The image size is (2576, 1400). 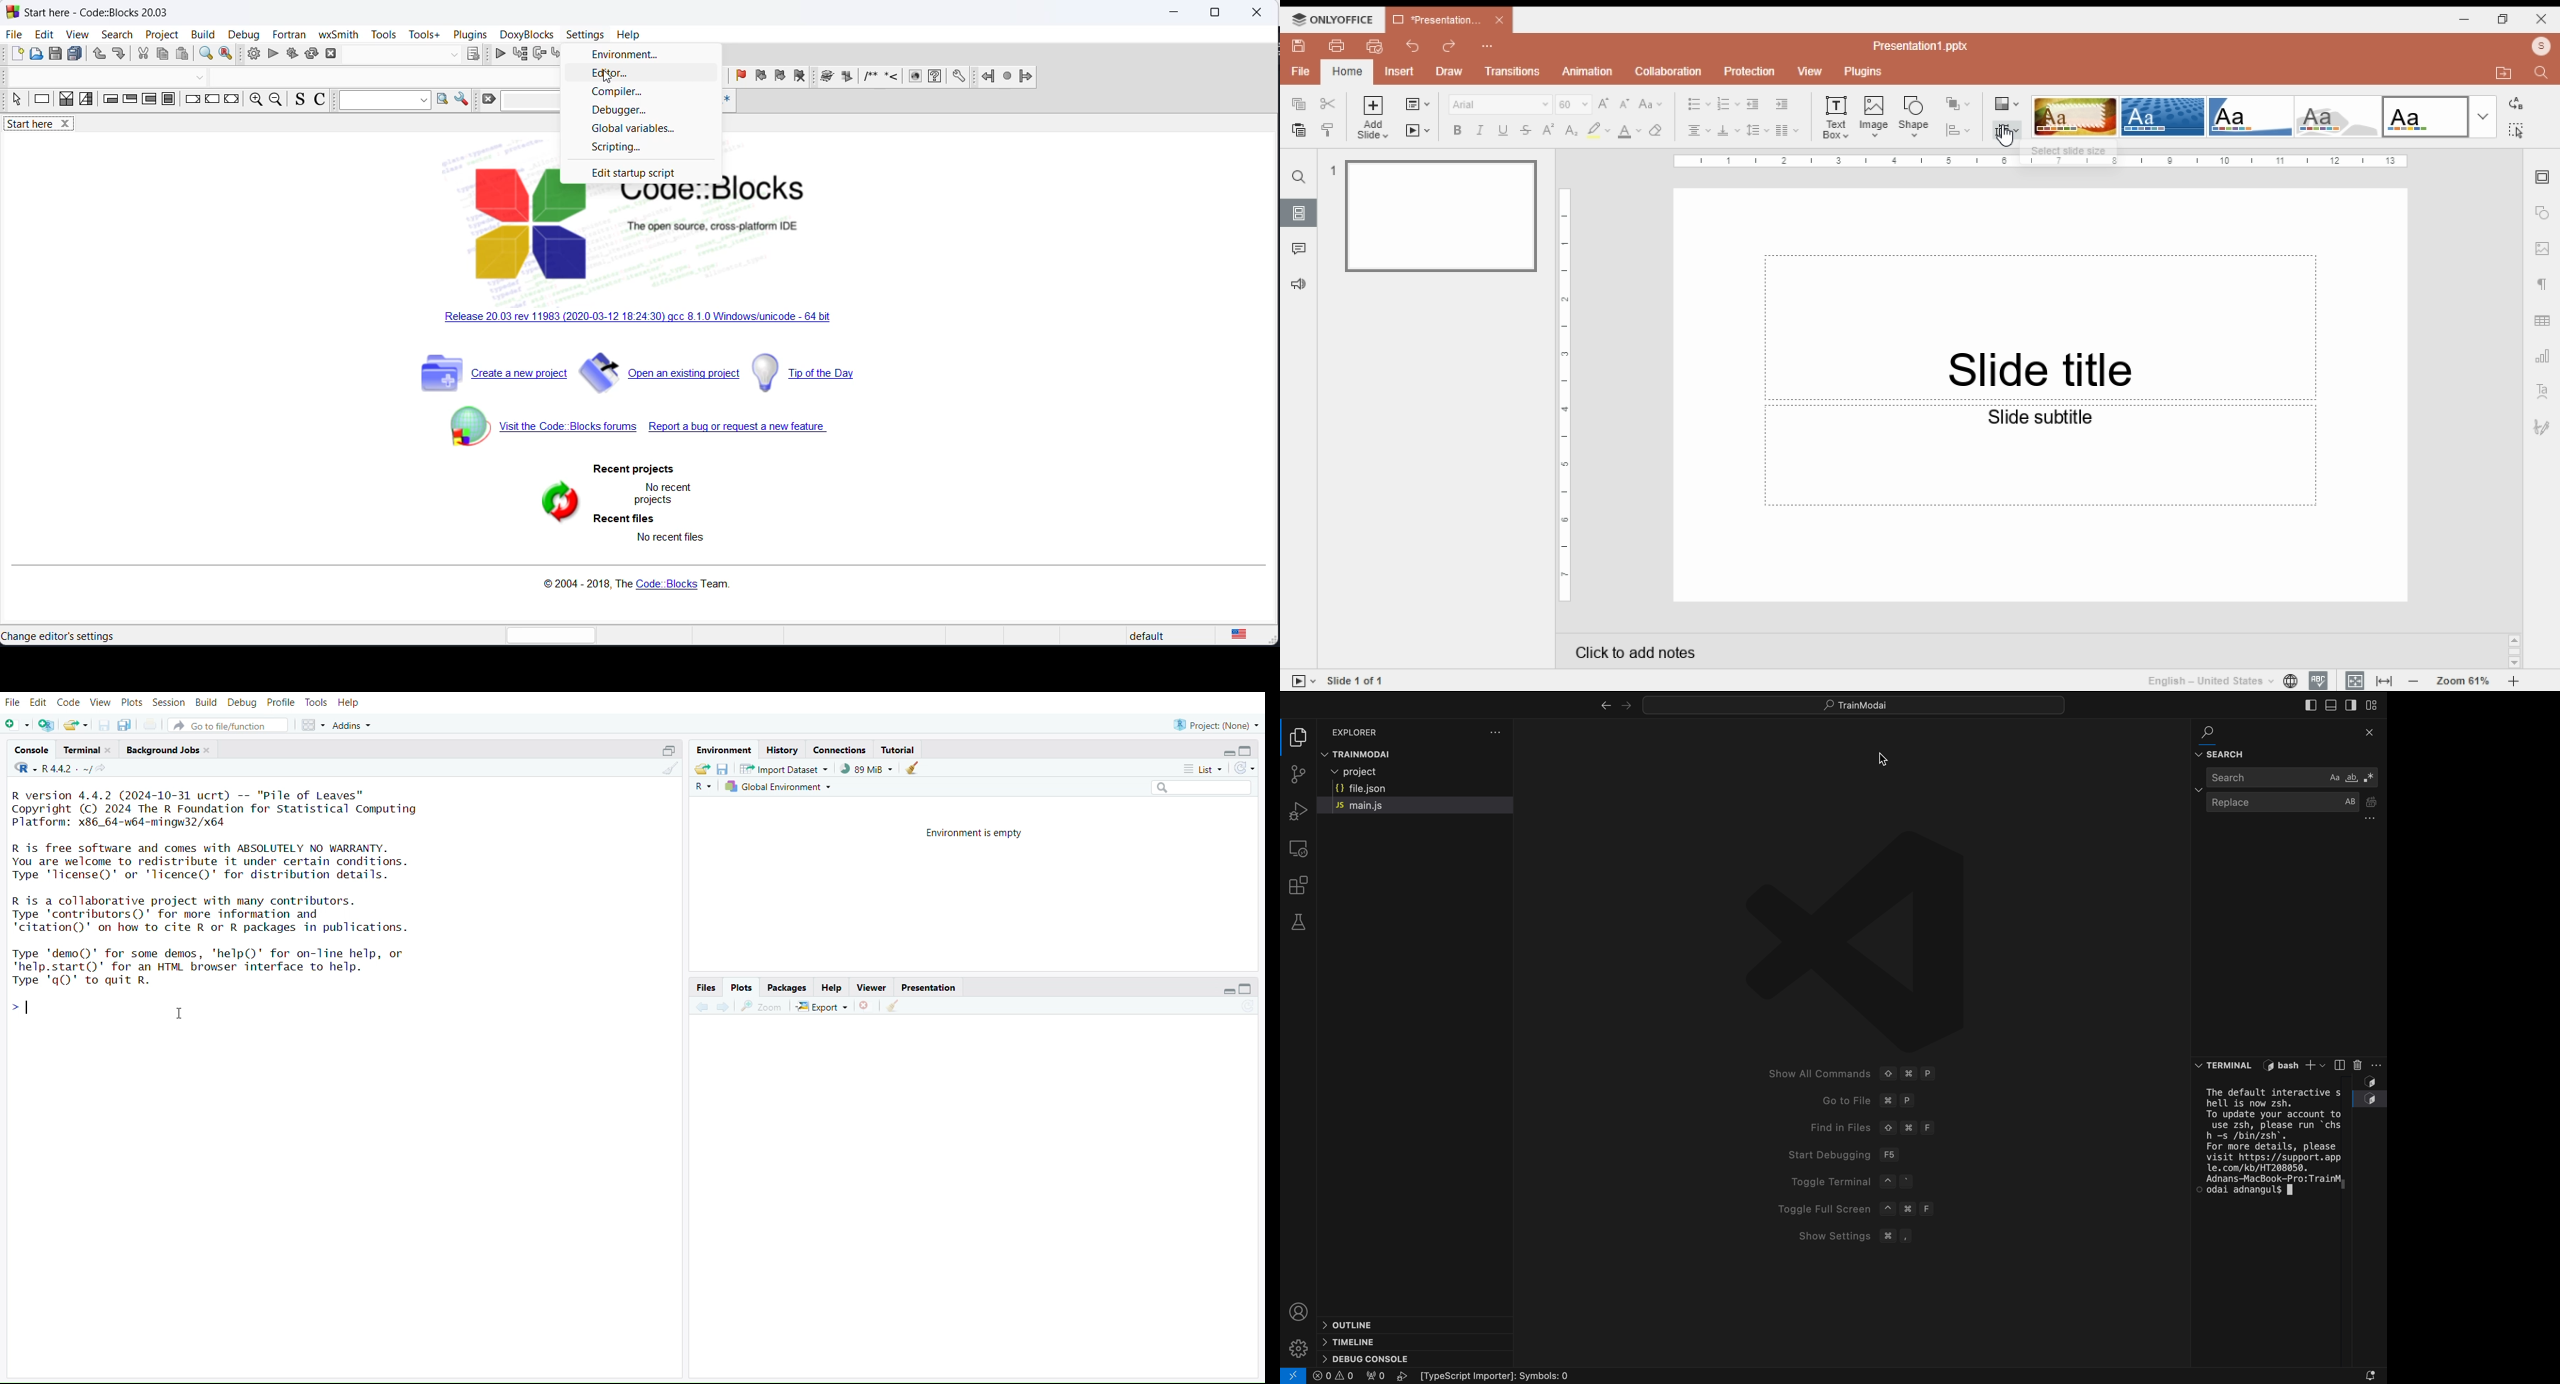 I want to click on redo, so click(x=120, y=55).